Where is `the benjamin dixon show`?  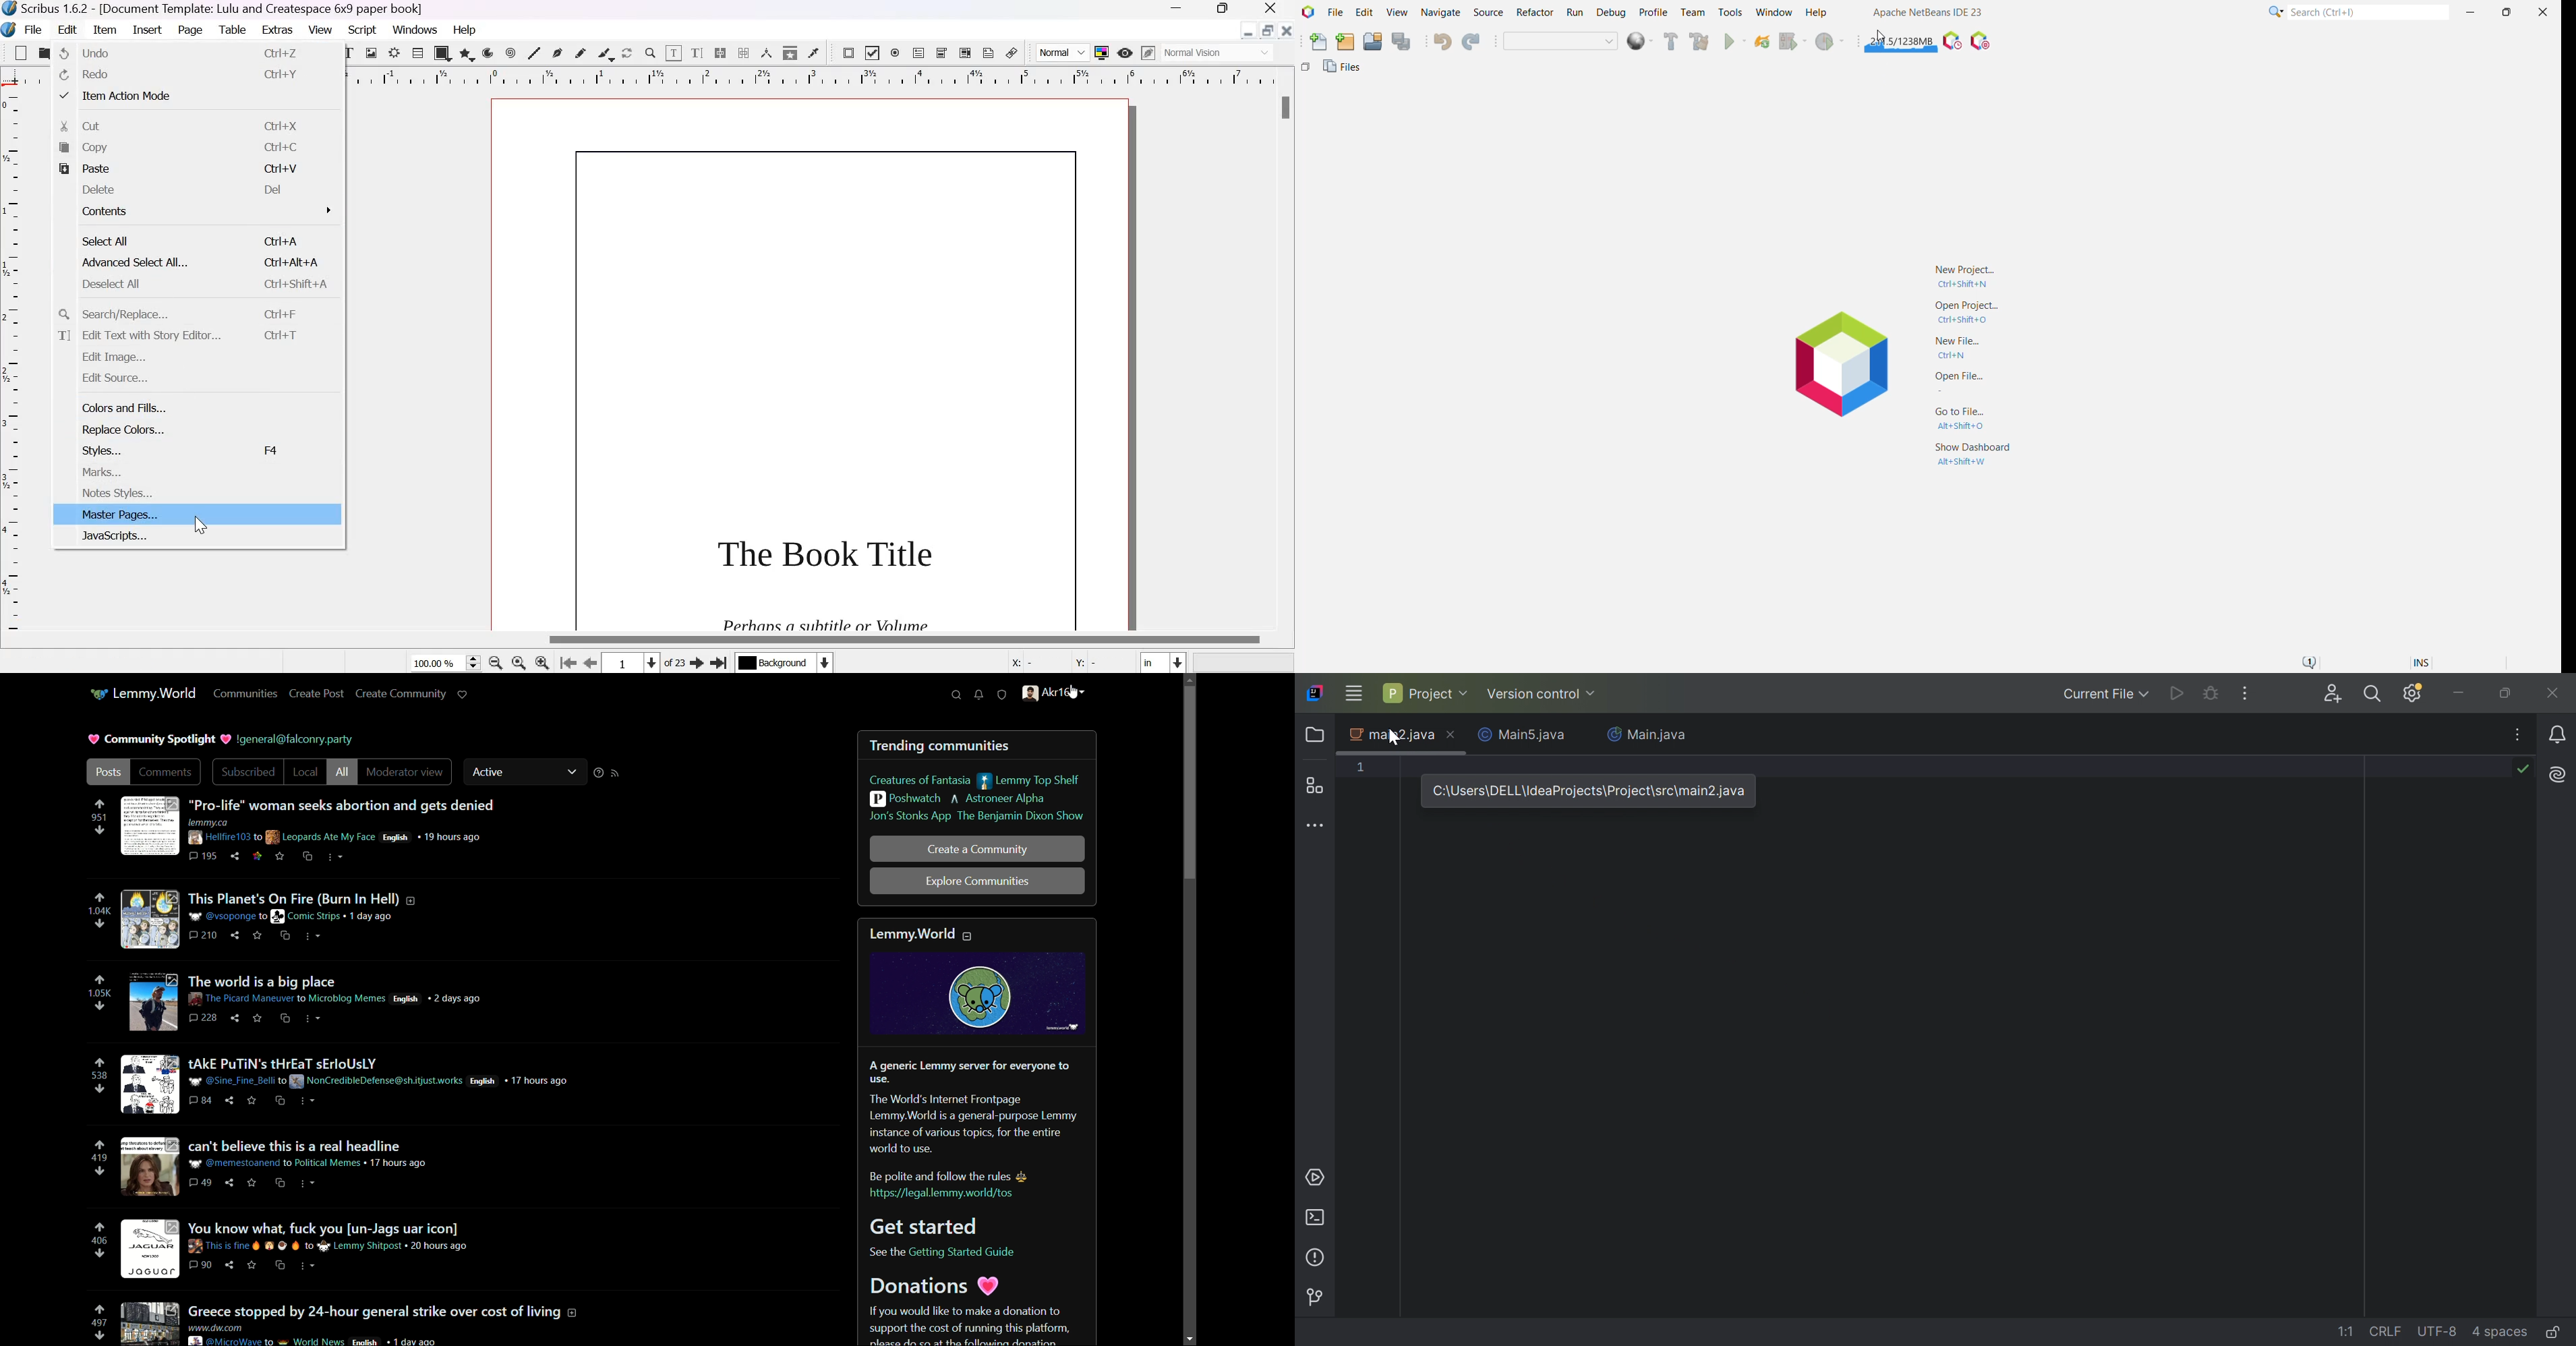
the benjamin dixon show is located at coordinates (1019, 816).